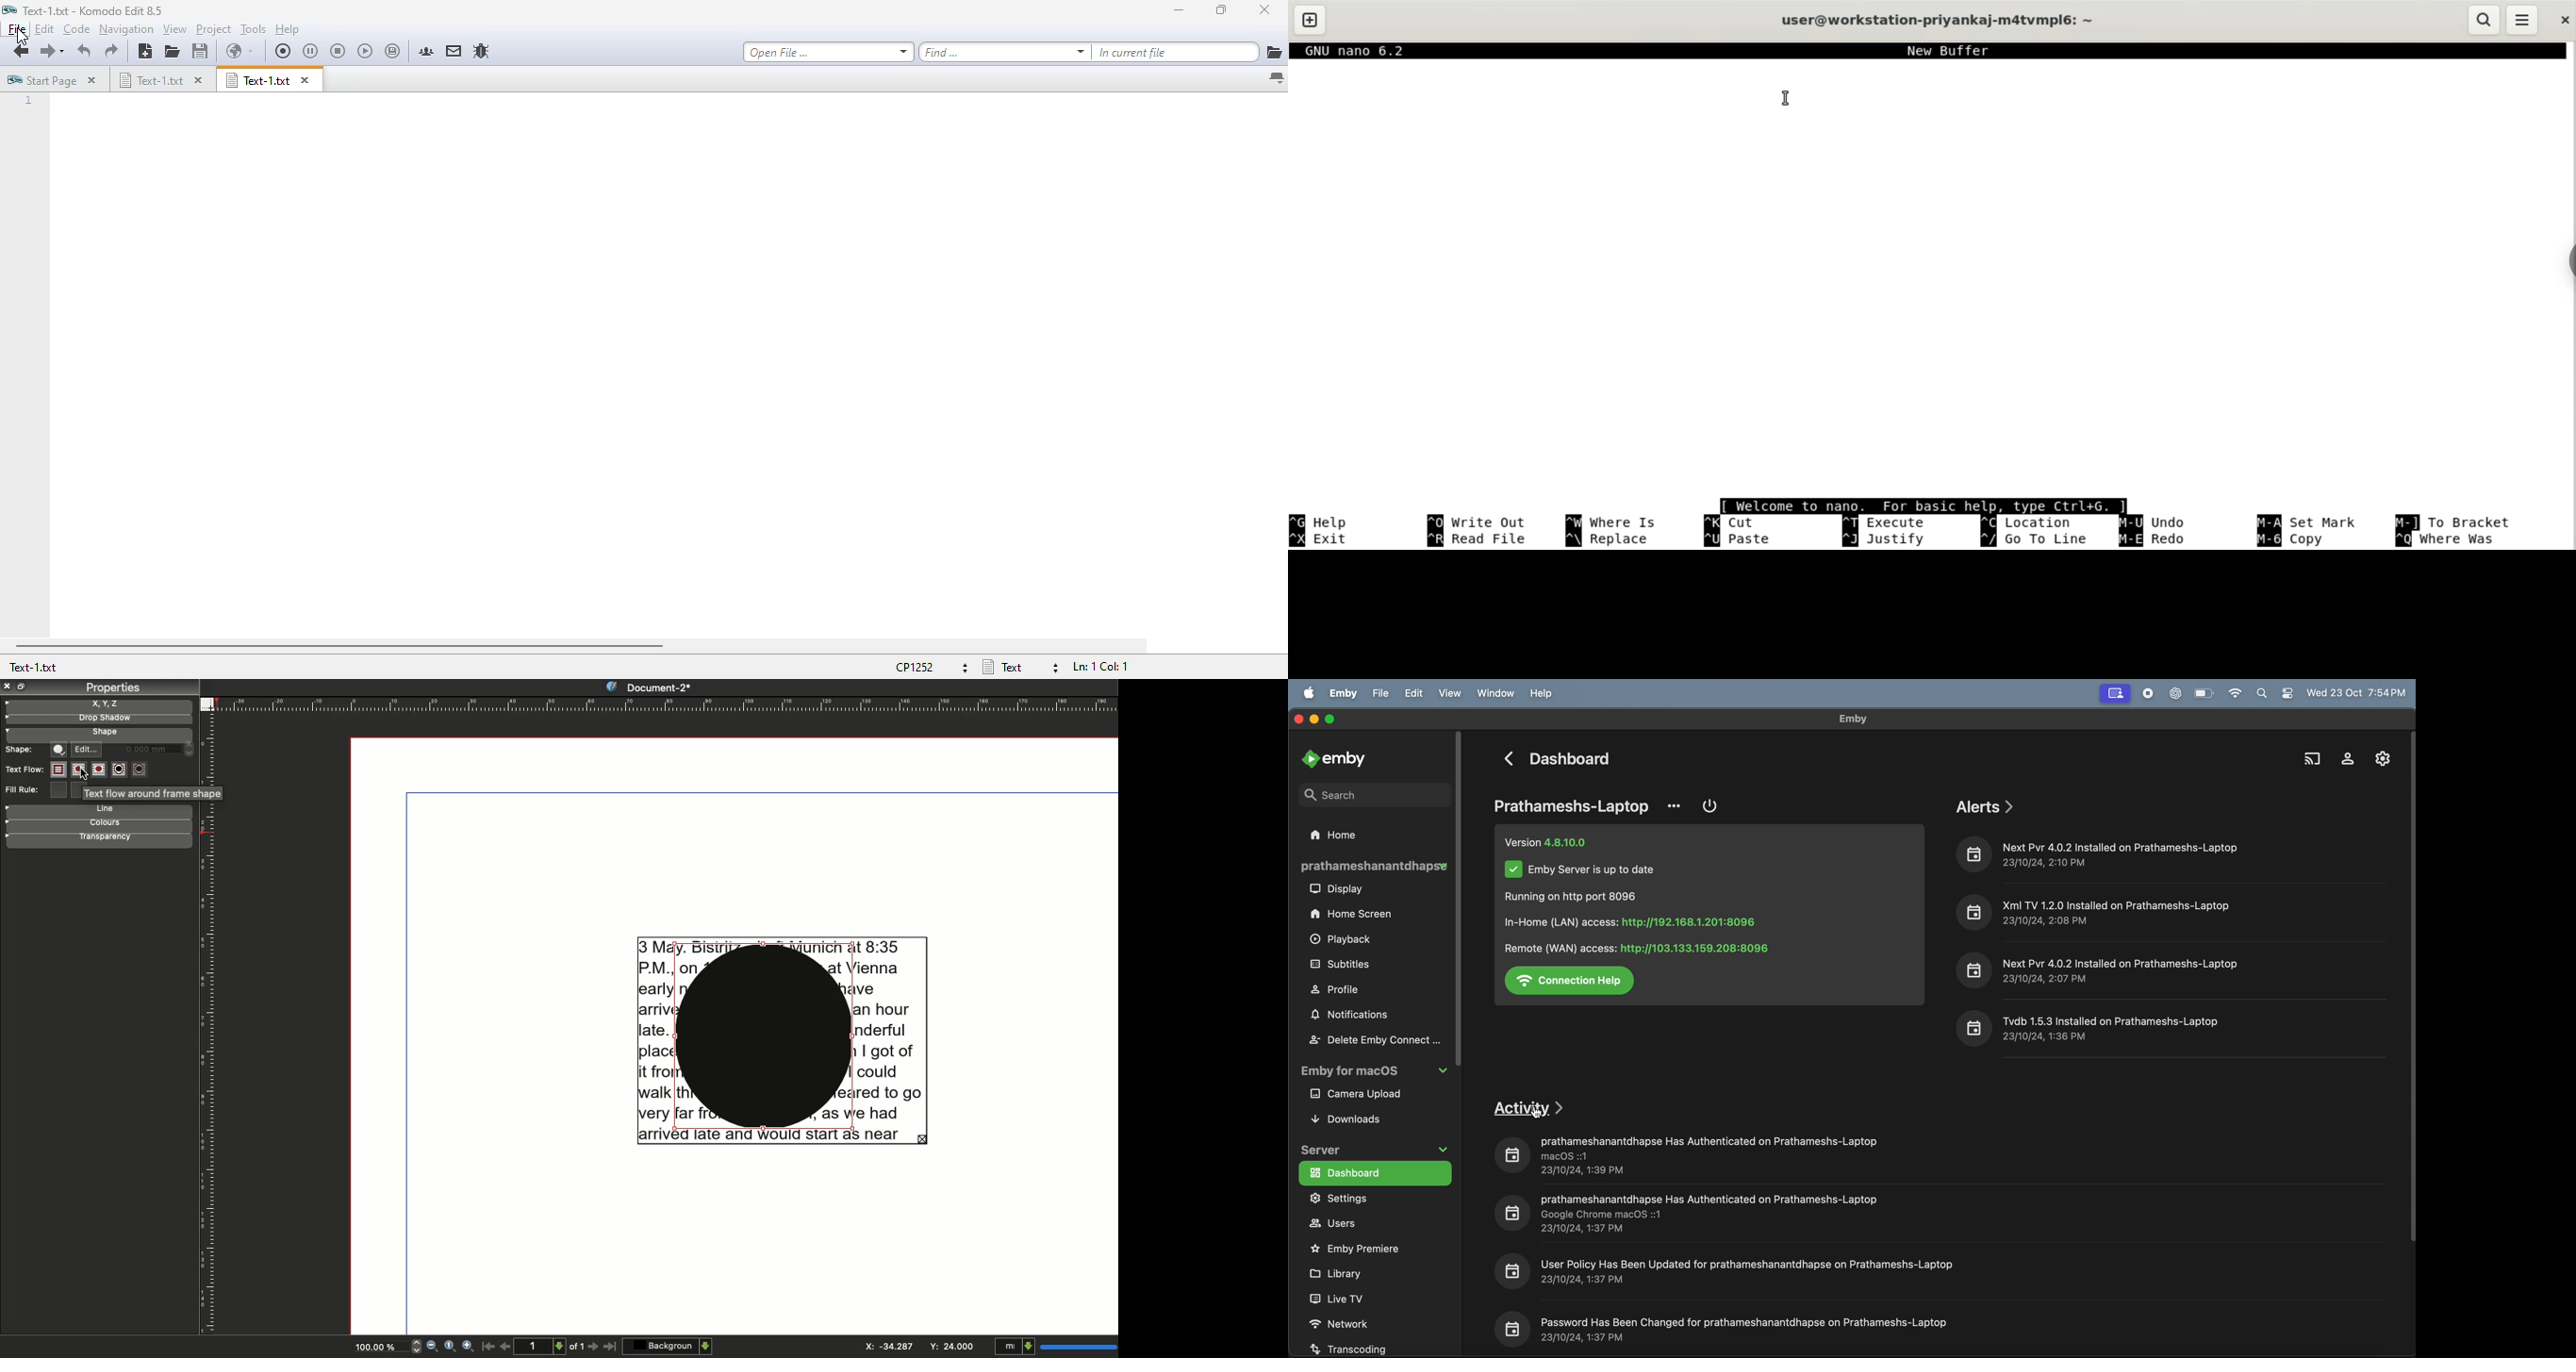 The height and width of the screenshot is (1372, 2576). What do you see at coordinates (2312, 755) in the screenshot?
I see `search` at bounding box center [2312, 755].